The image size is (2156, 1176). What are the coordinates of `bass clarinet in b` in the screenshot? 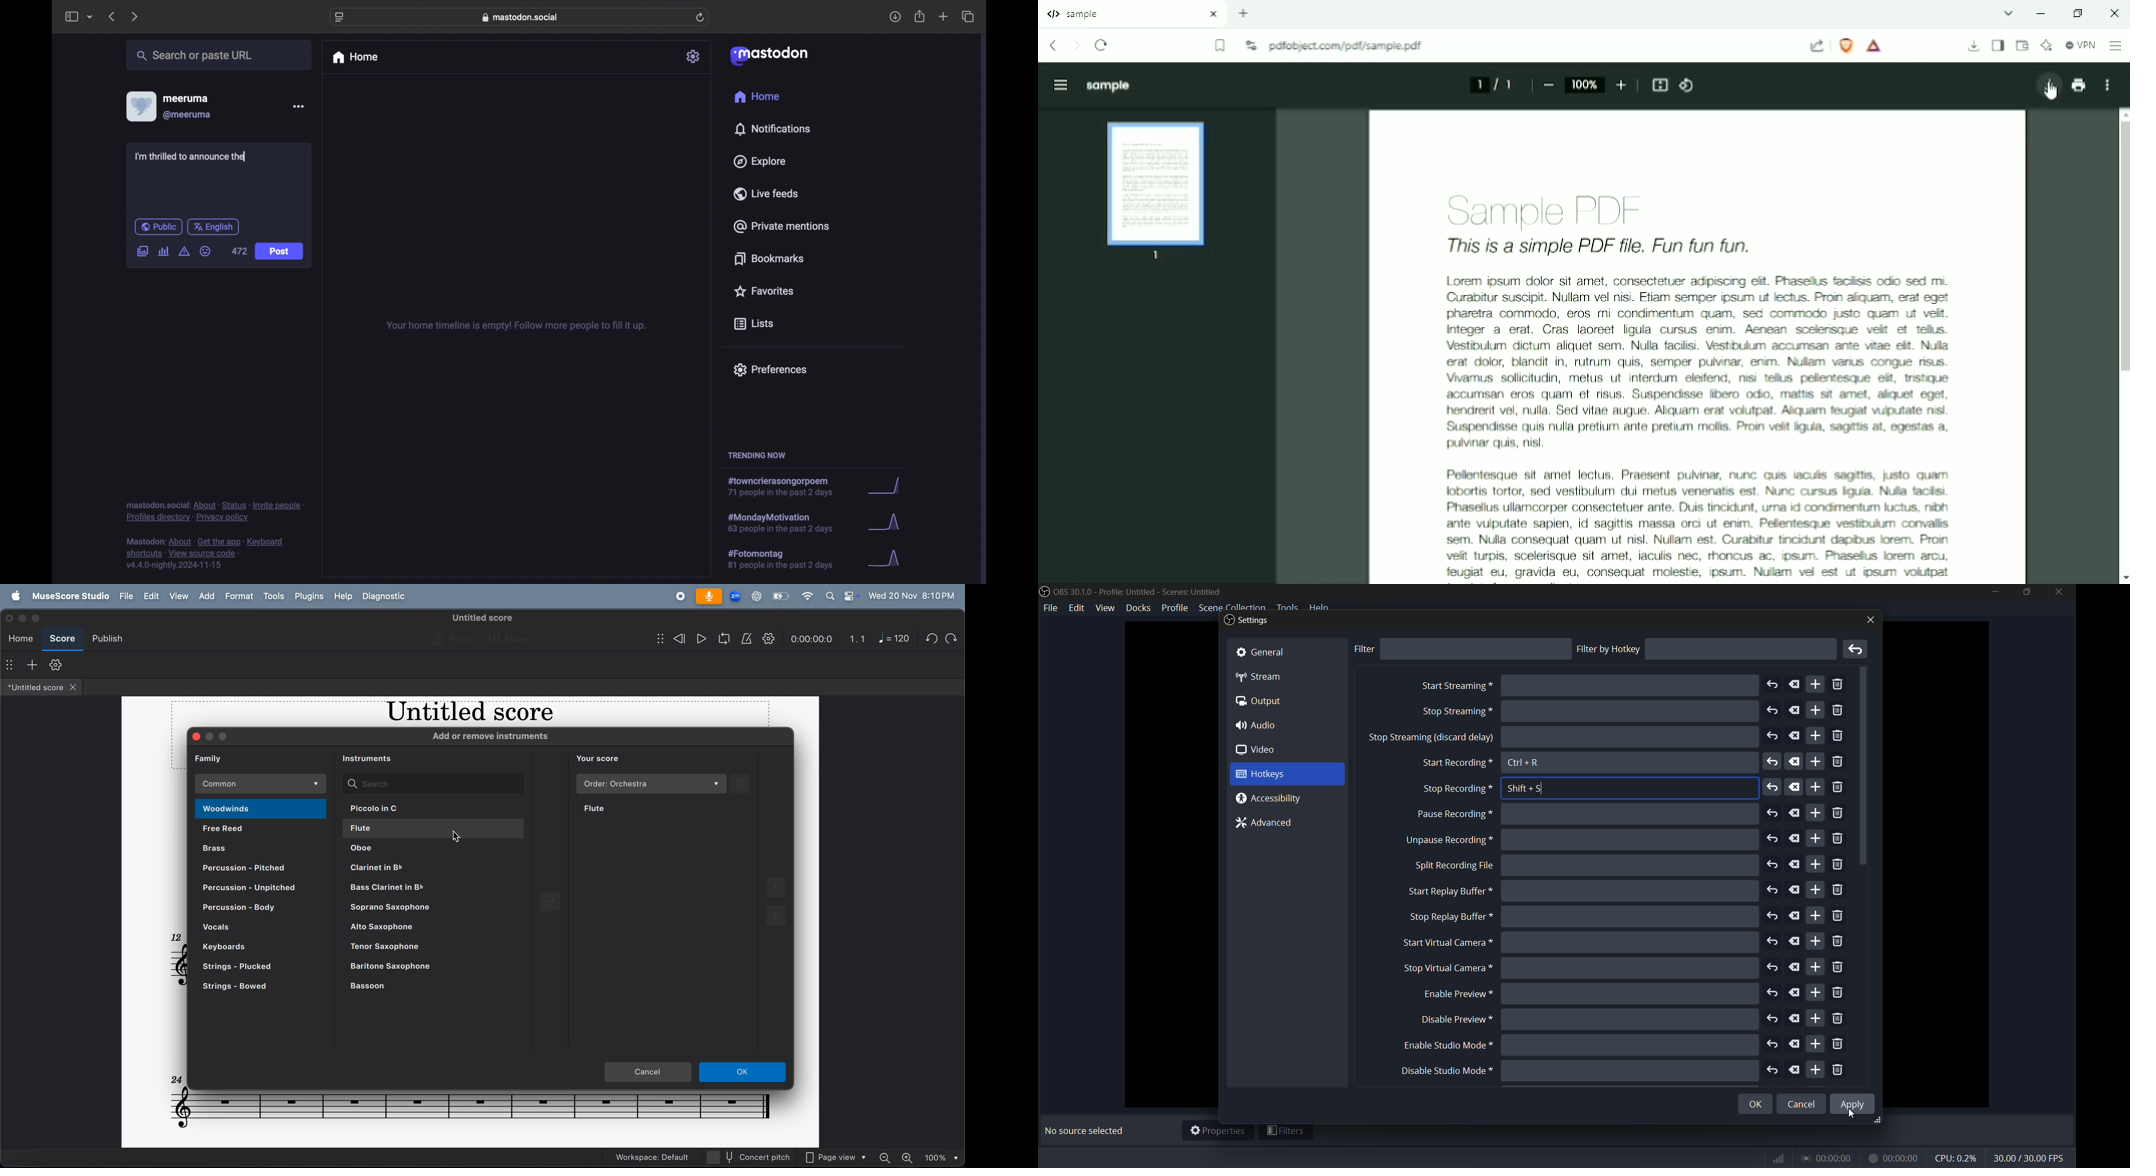 It's located at (434, 890).